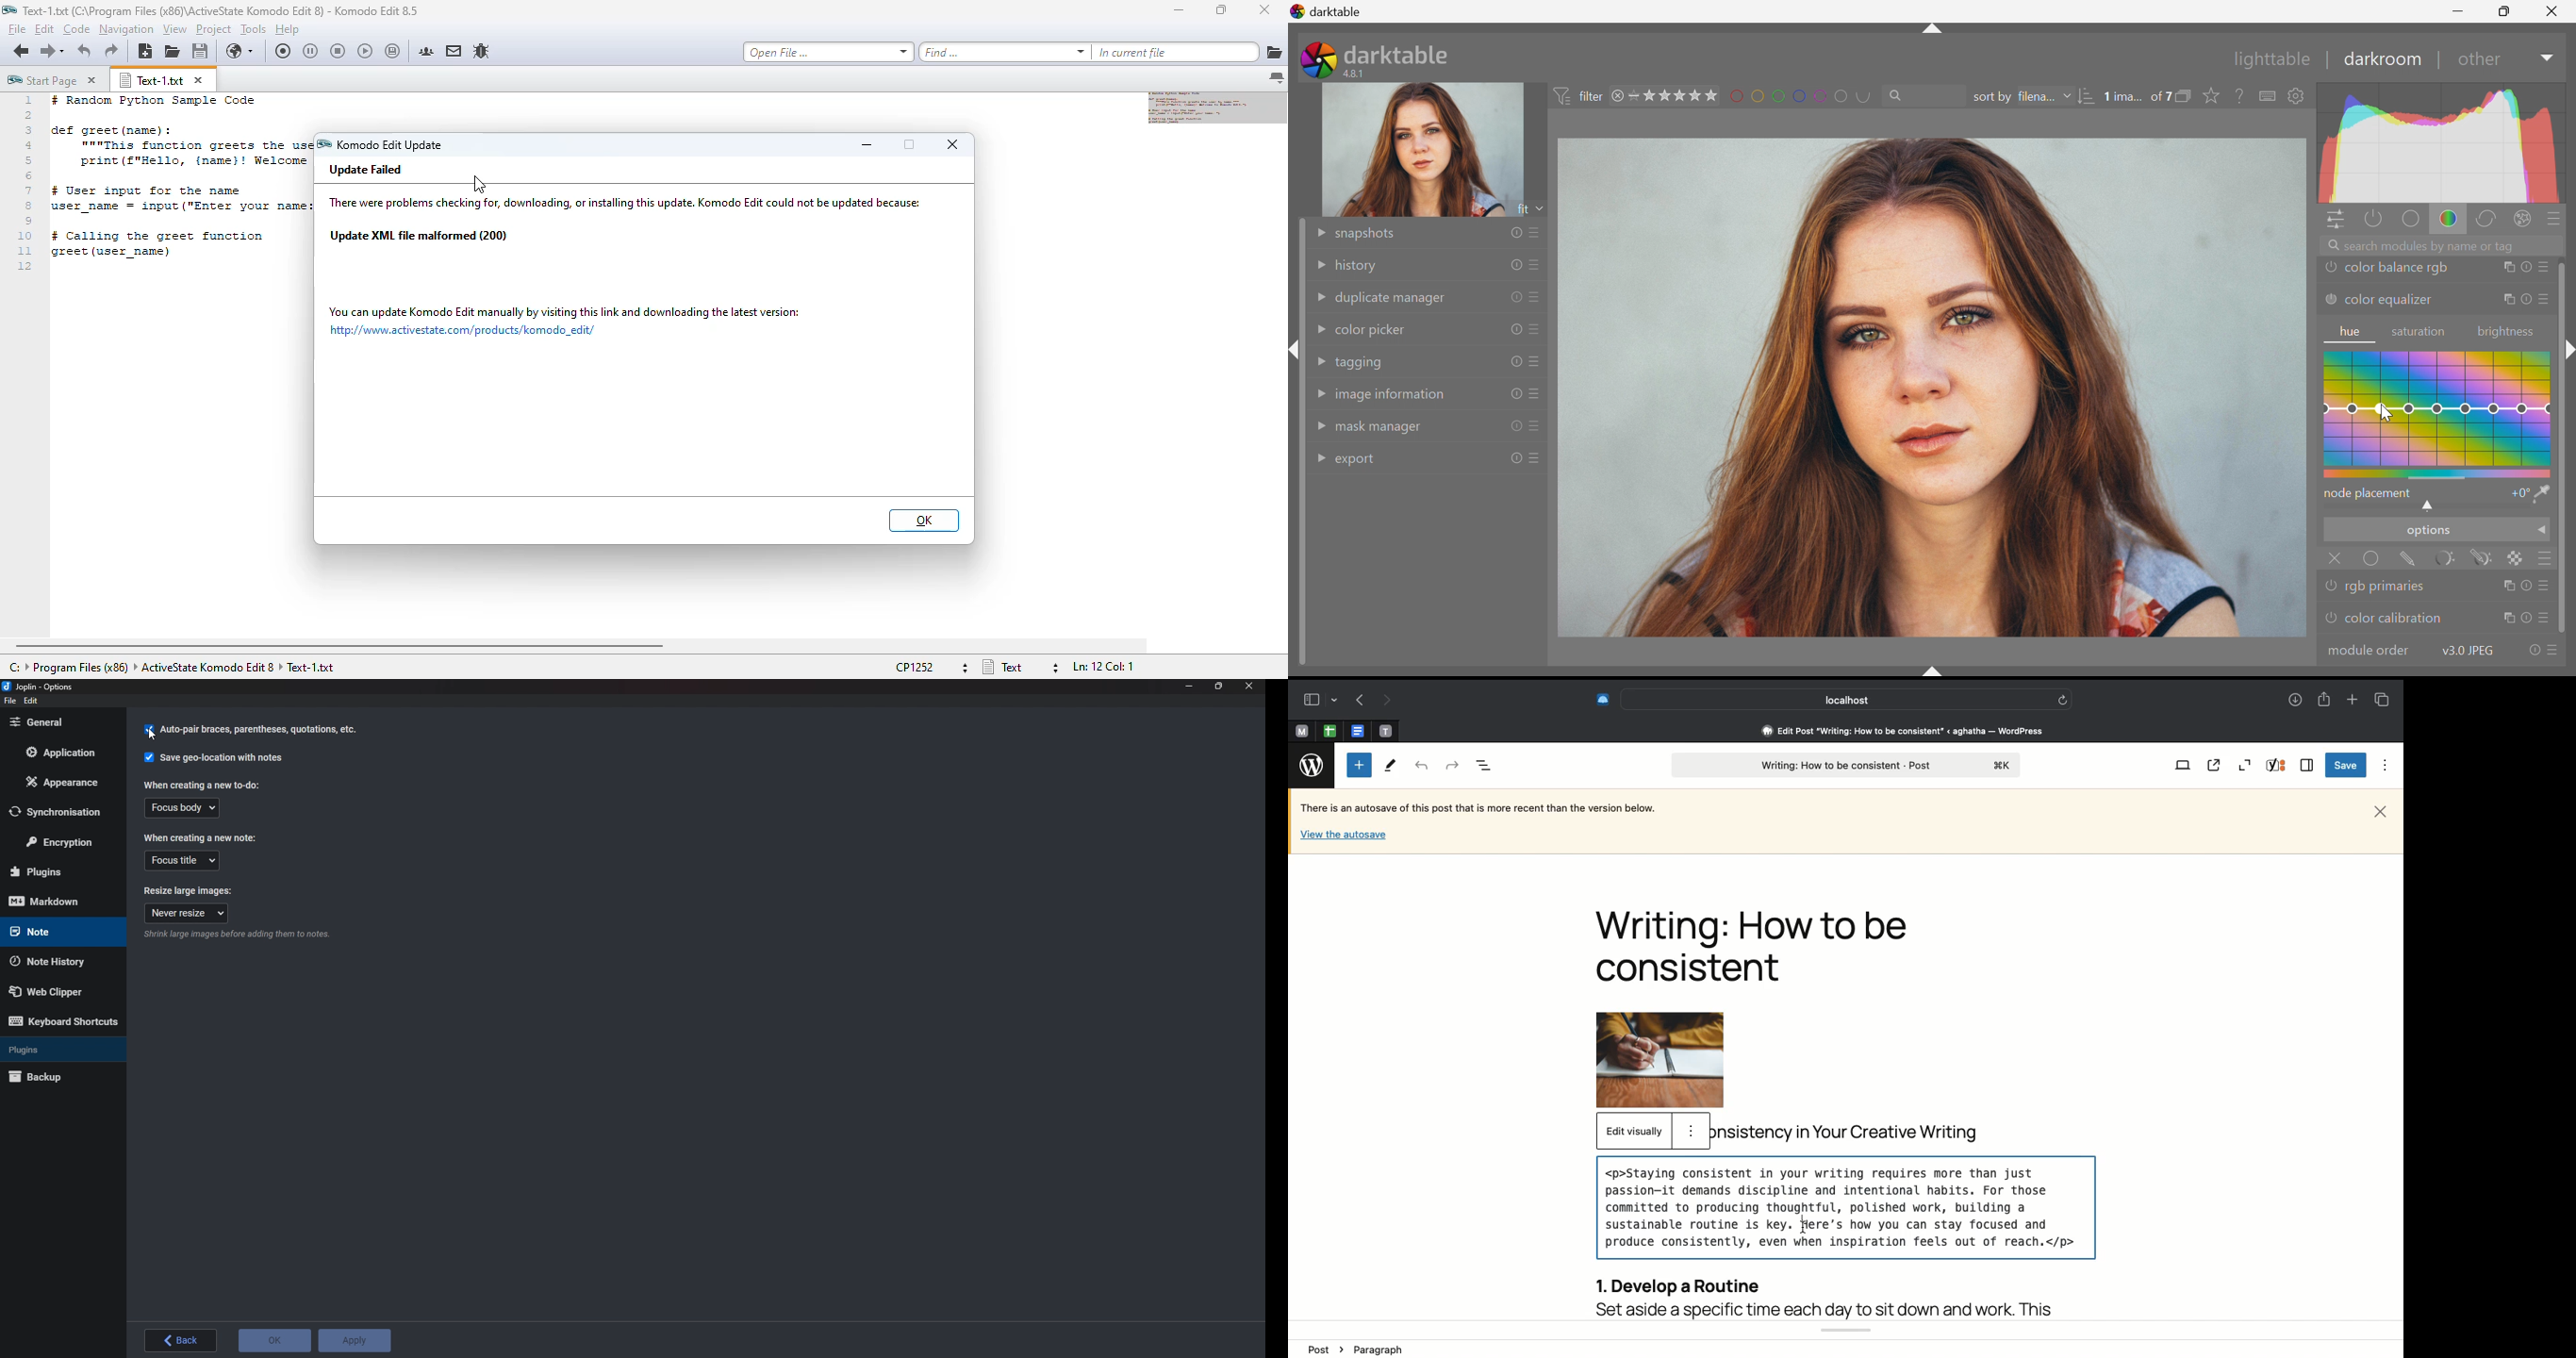  I want to click on duplicate manager, so click(1392, 299).